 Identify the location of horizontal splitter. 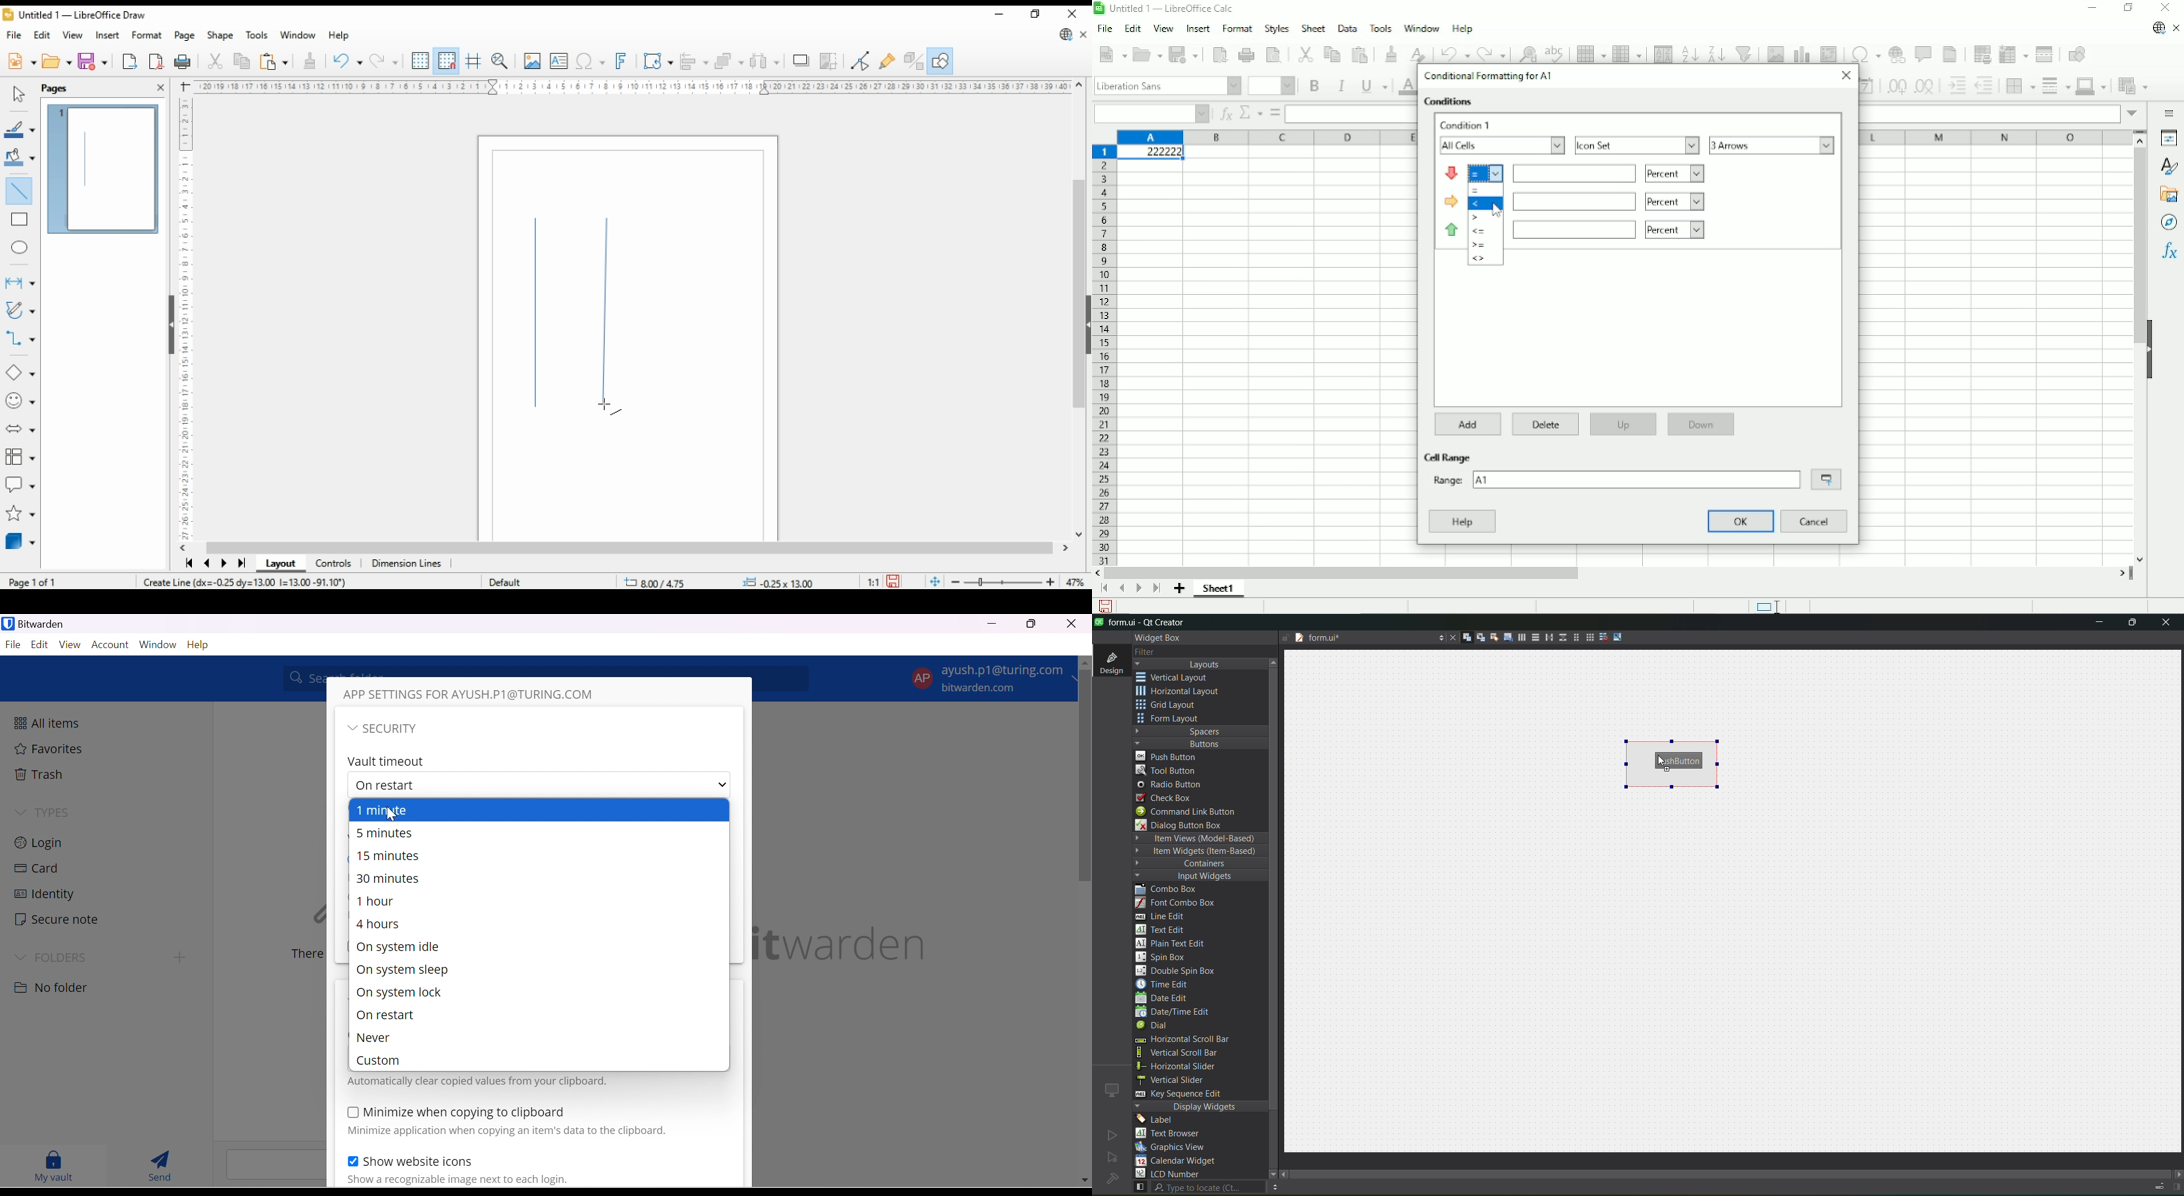
(1546, 638).